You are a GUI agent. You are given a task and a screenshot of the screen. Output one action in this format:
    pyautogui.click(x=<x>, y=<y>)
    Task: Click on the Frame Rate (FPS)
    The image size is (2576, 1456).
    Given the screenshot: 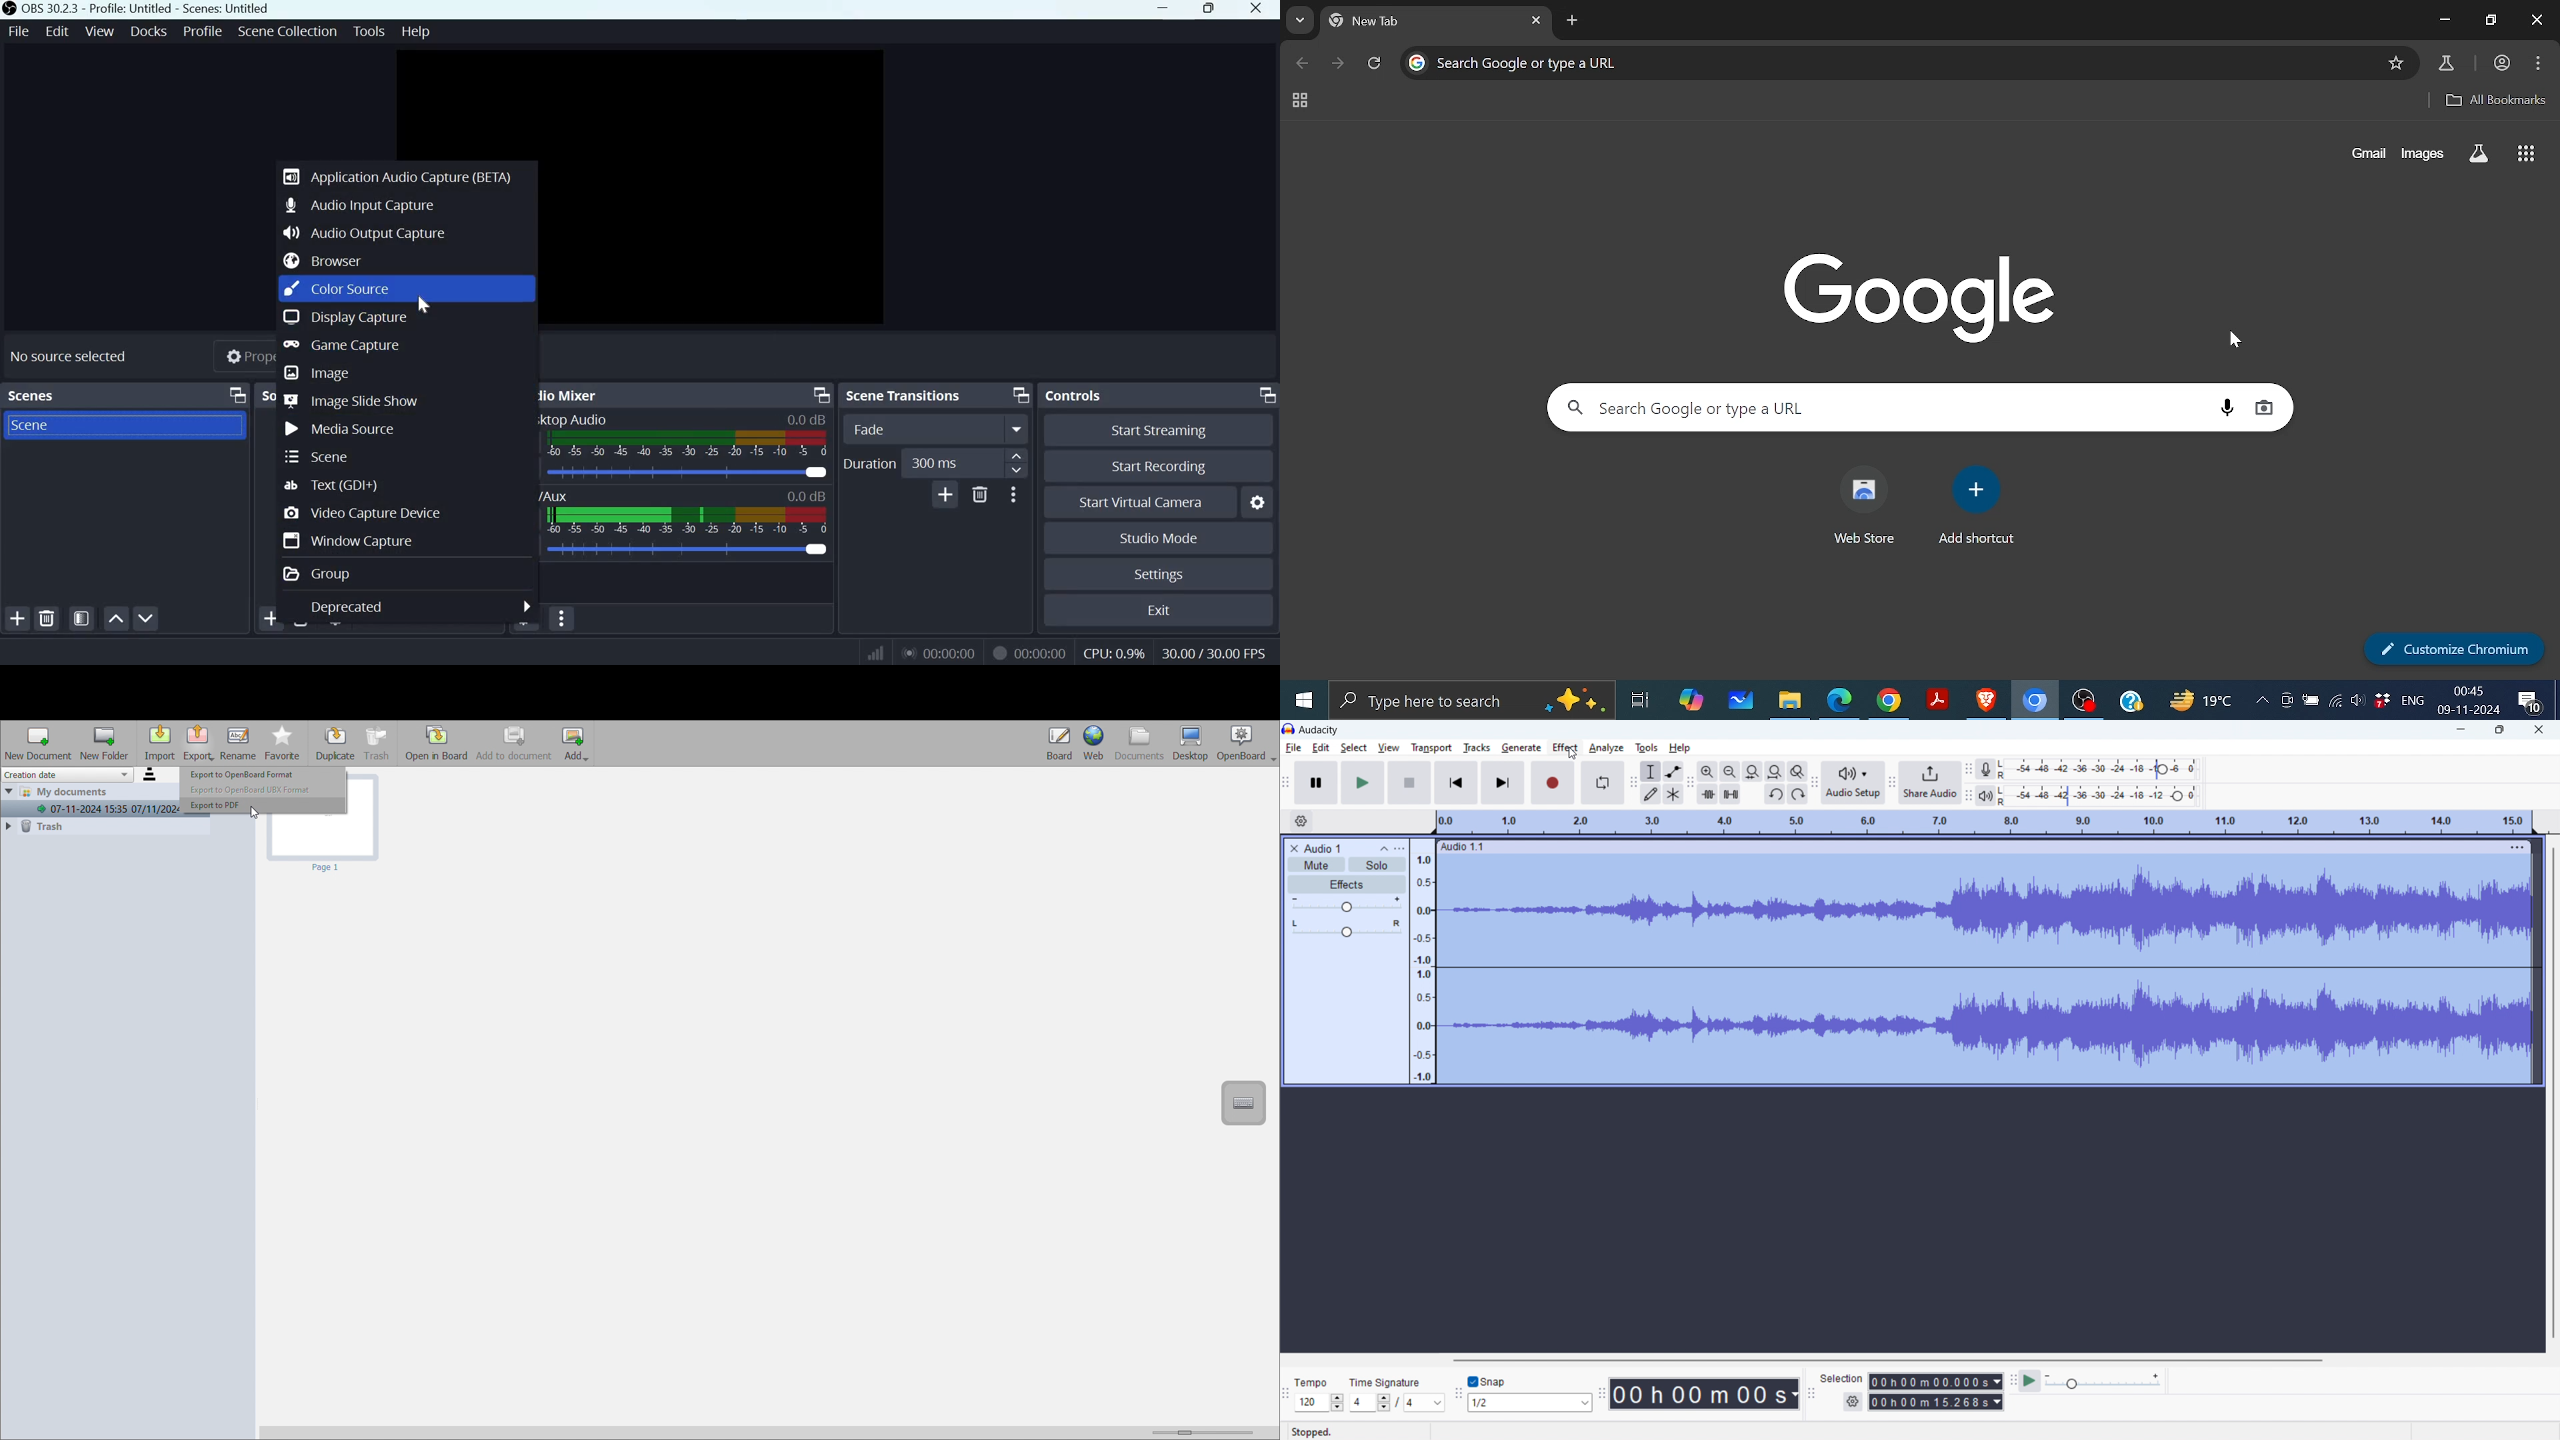 What is the action you would take?
    pyautogui.click(x=1210, y=652)
    